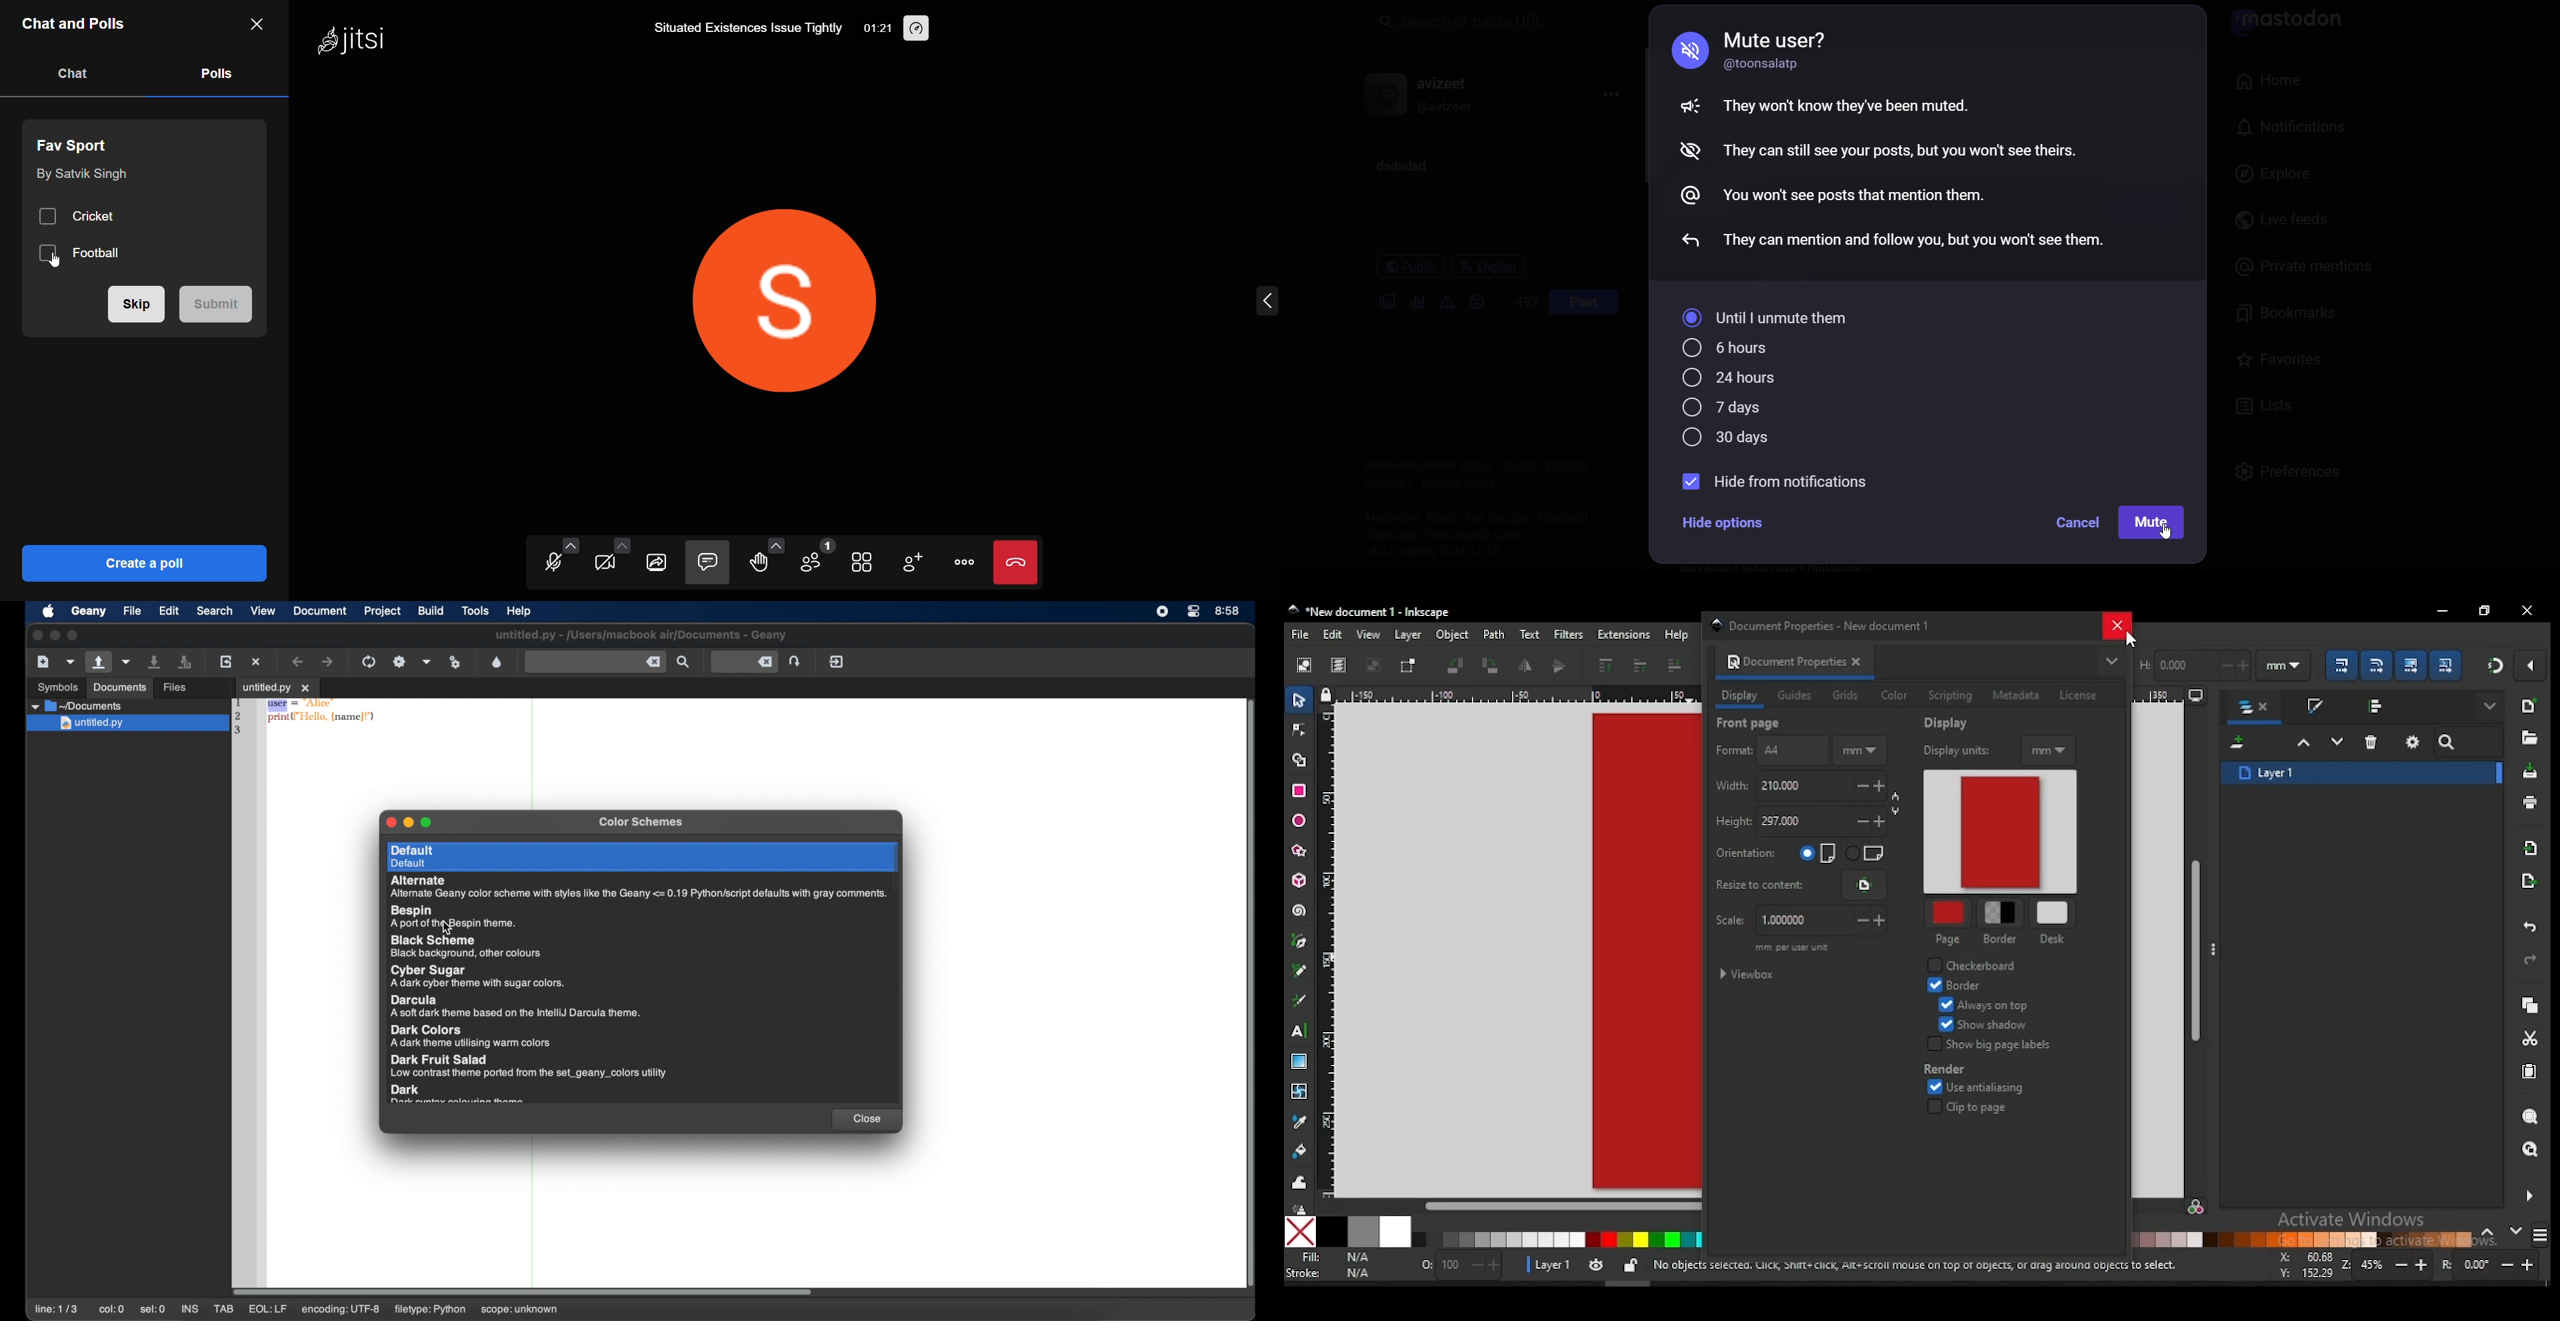 Image resolution: width=2576 pixels, height=1344 pixels. Describe the element at coordinates (1859, 751) in the screenshot. I see `units` at that location.